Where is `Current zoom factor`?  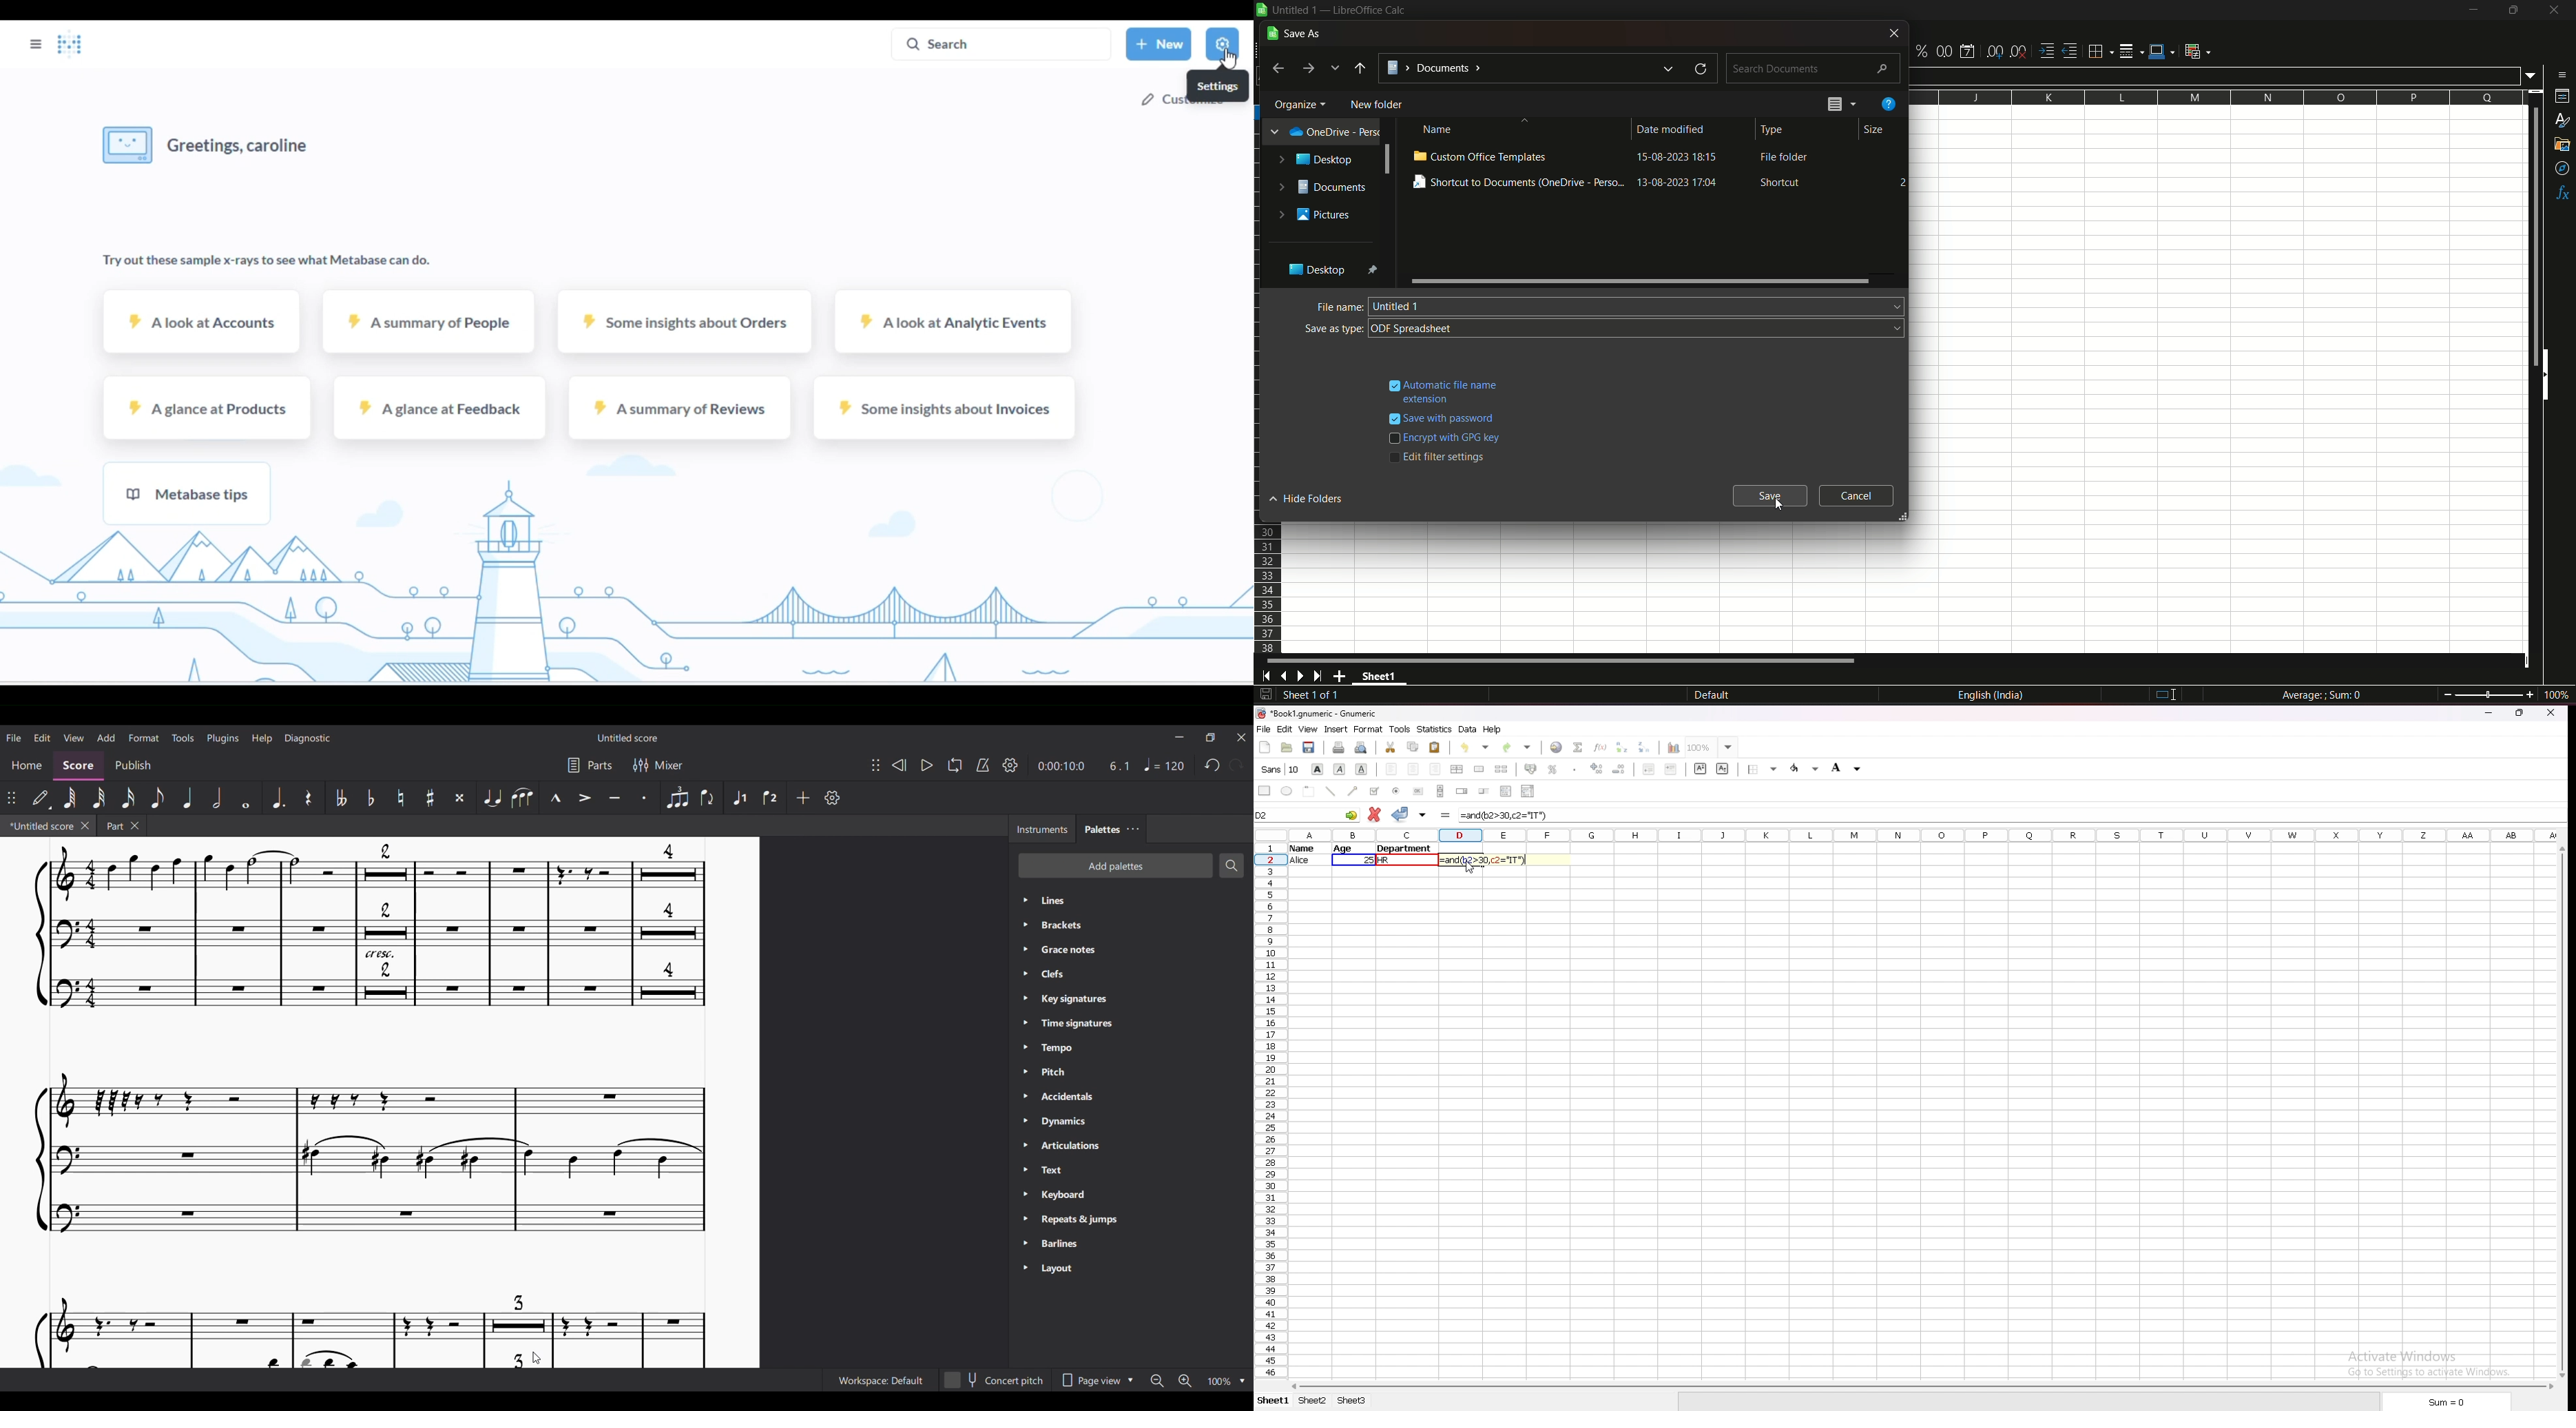 Current zoom factor is located at coordinates (1220, 1382).